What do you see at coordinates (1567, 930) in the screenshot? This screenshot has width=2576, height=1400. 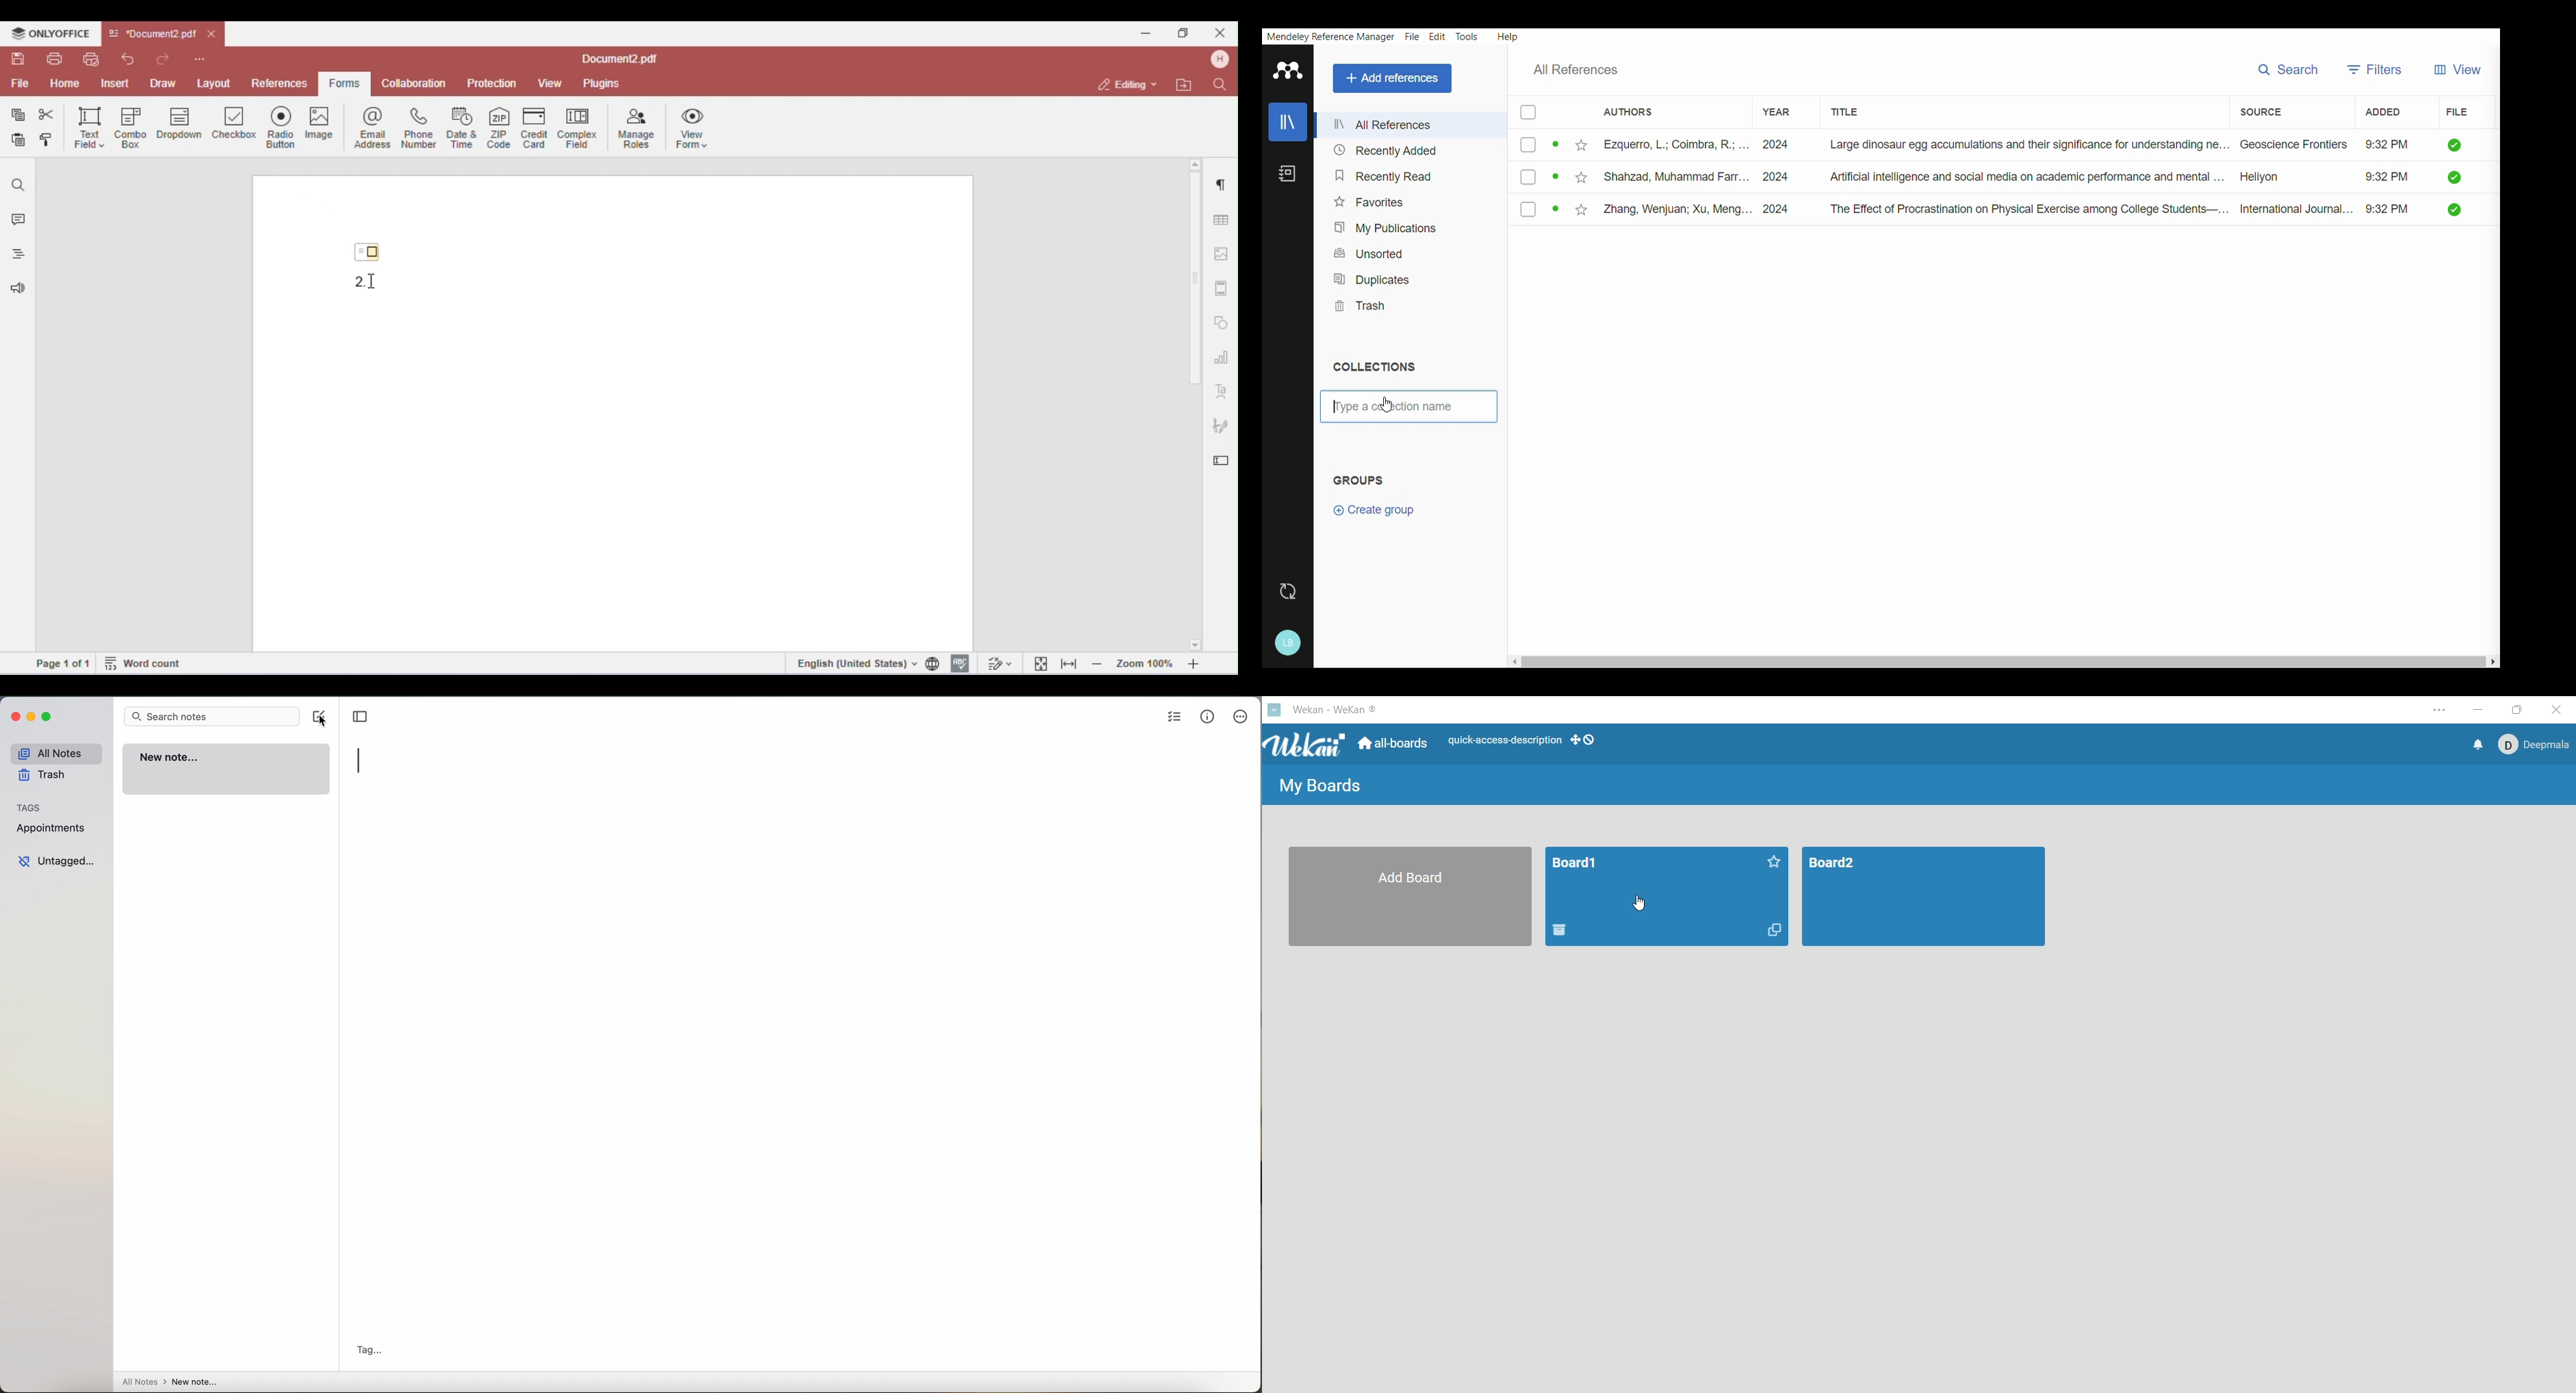 I see `delete` at bounding box center [1567, 930].